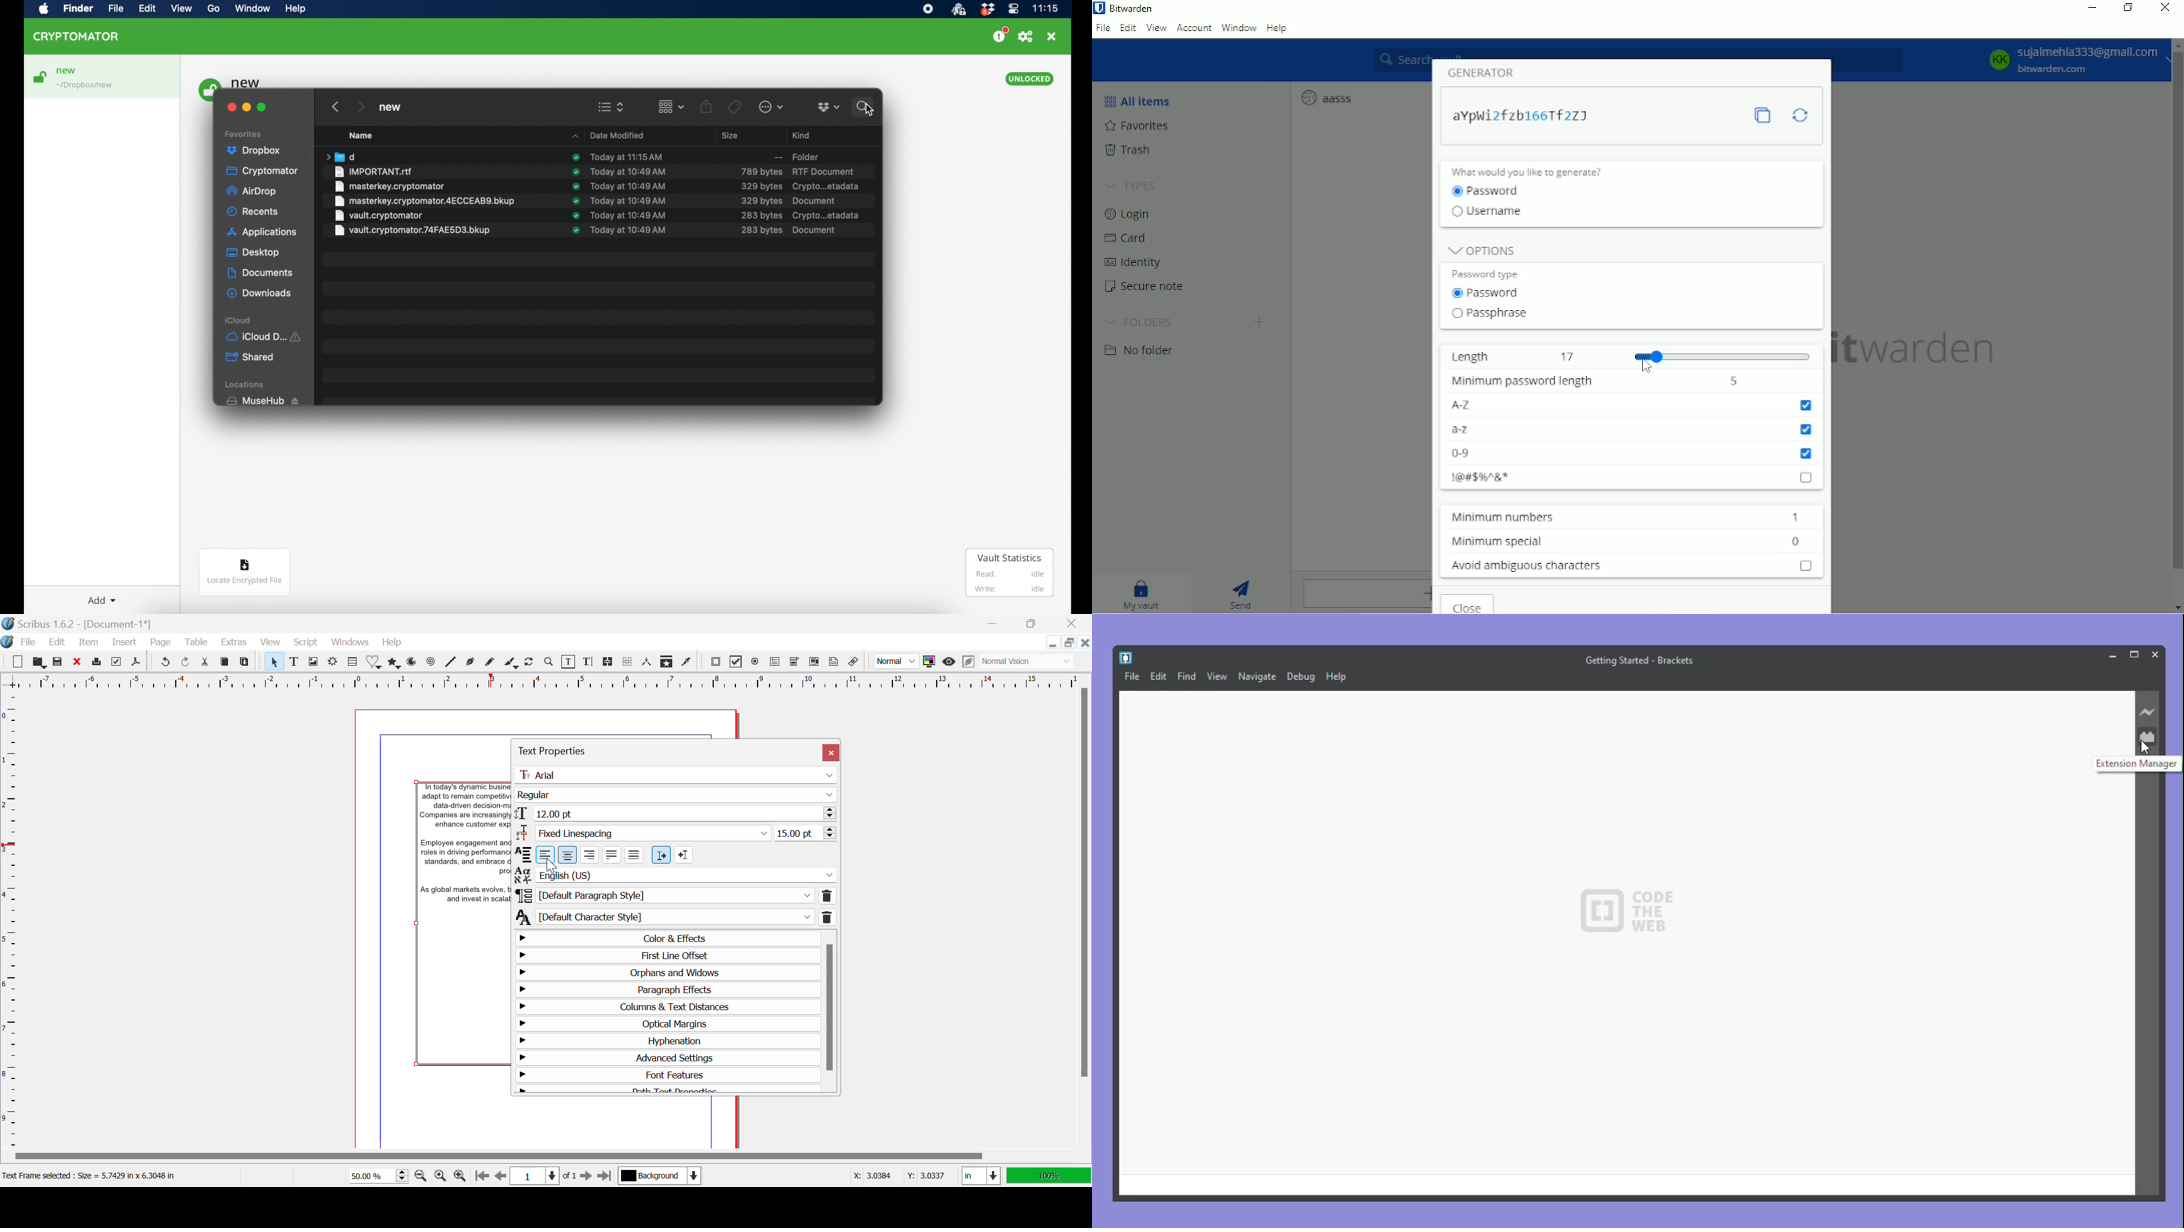  Describe the element at coordinates (245, 662) in the screenshot. I see `Paste` at that location.